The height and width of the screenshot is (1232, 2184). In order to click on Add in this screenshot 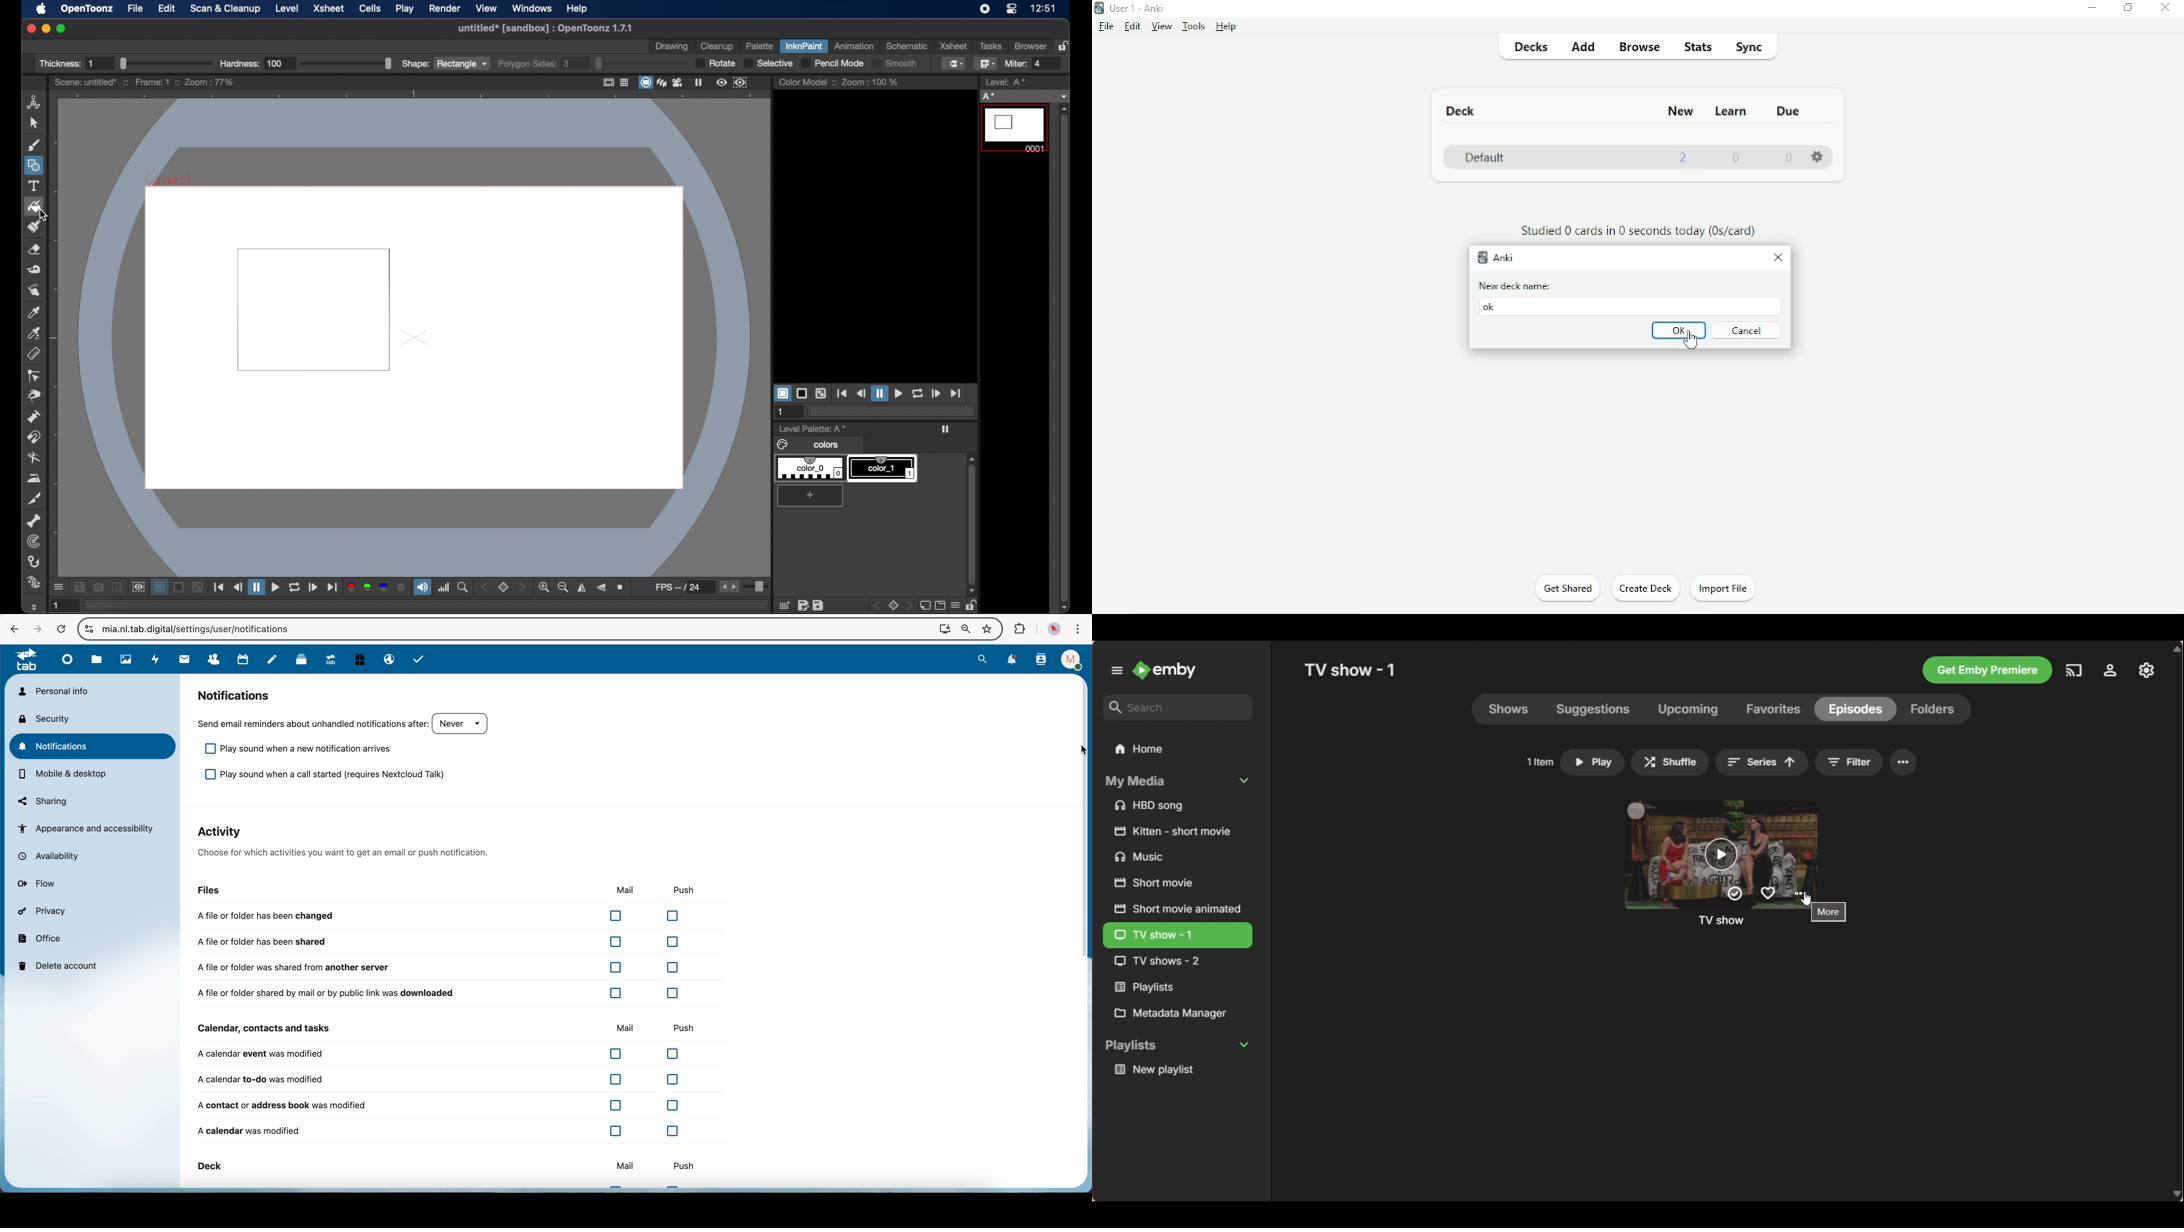, I will do `click(1583, 46)`.